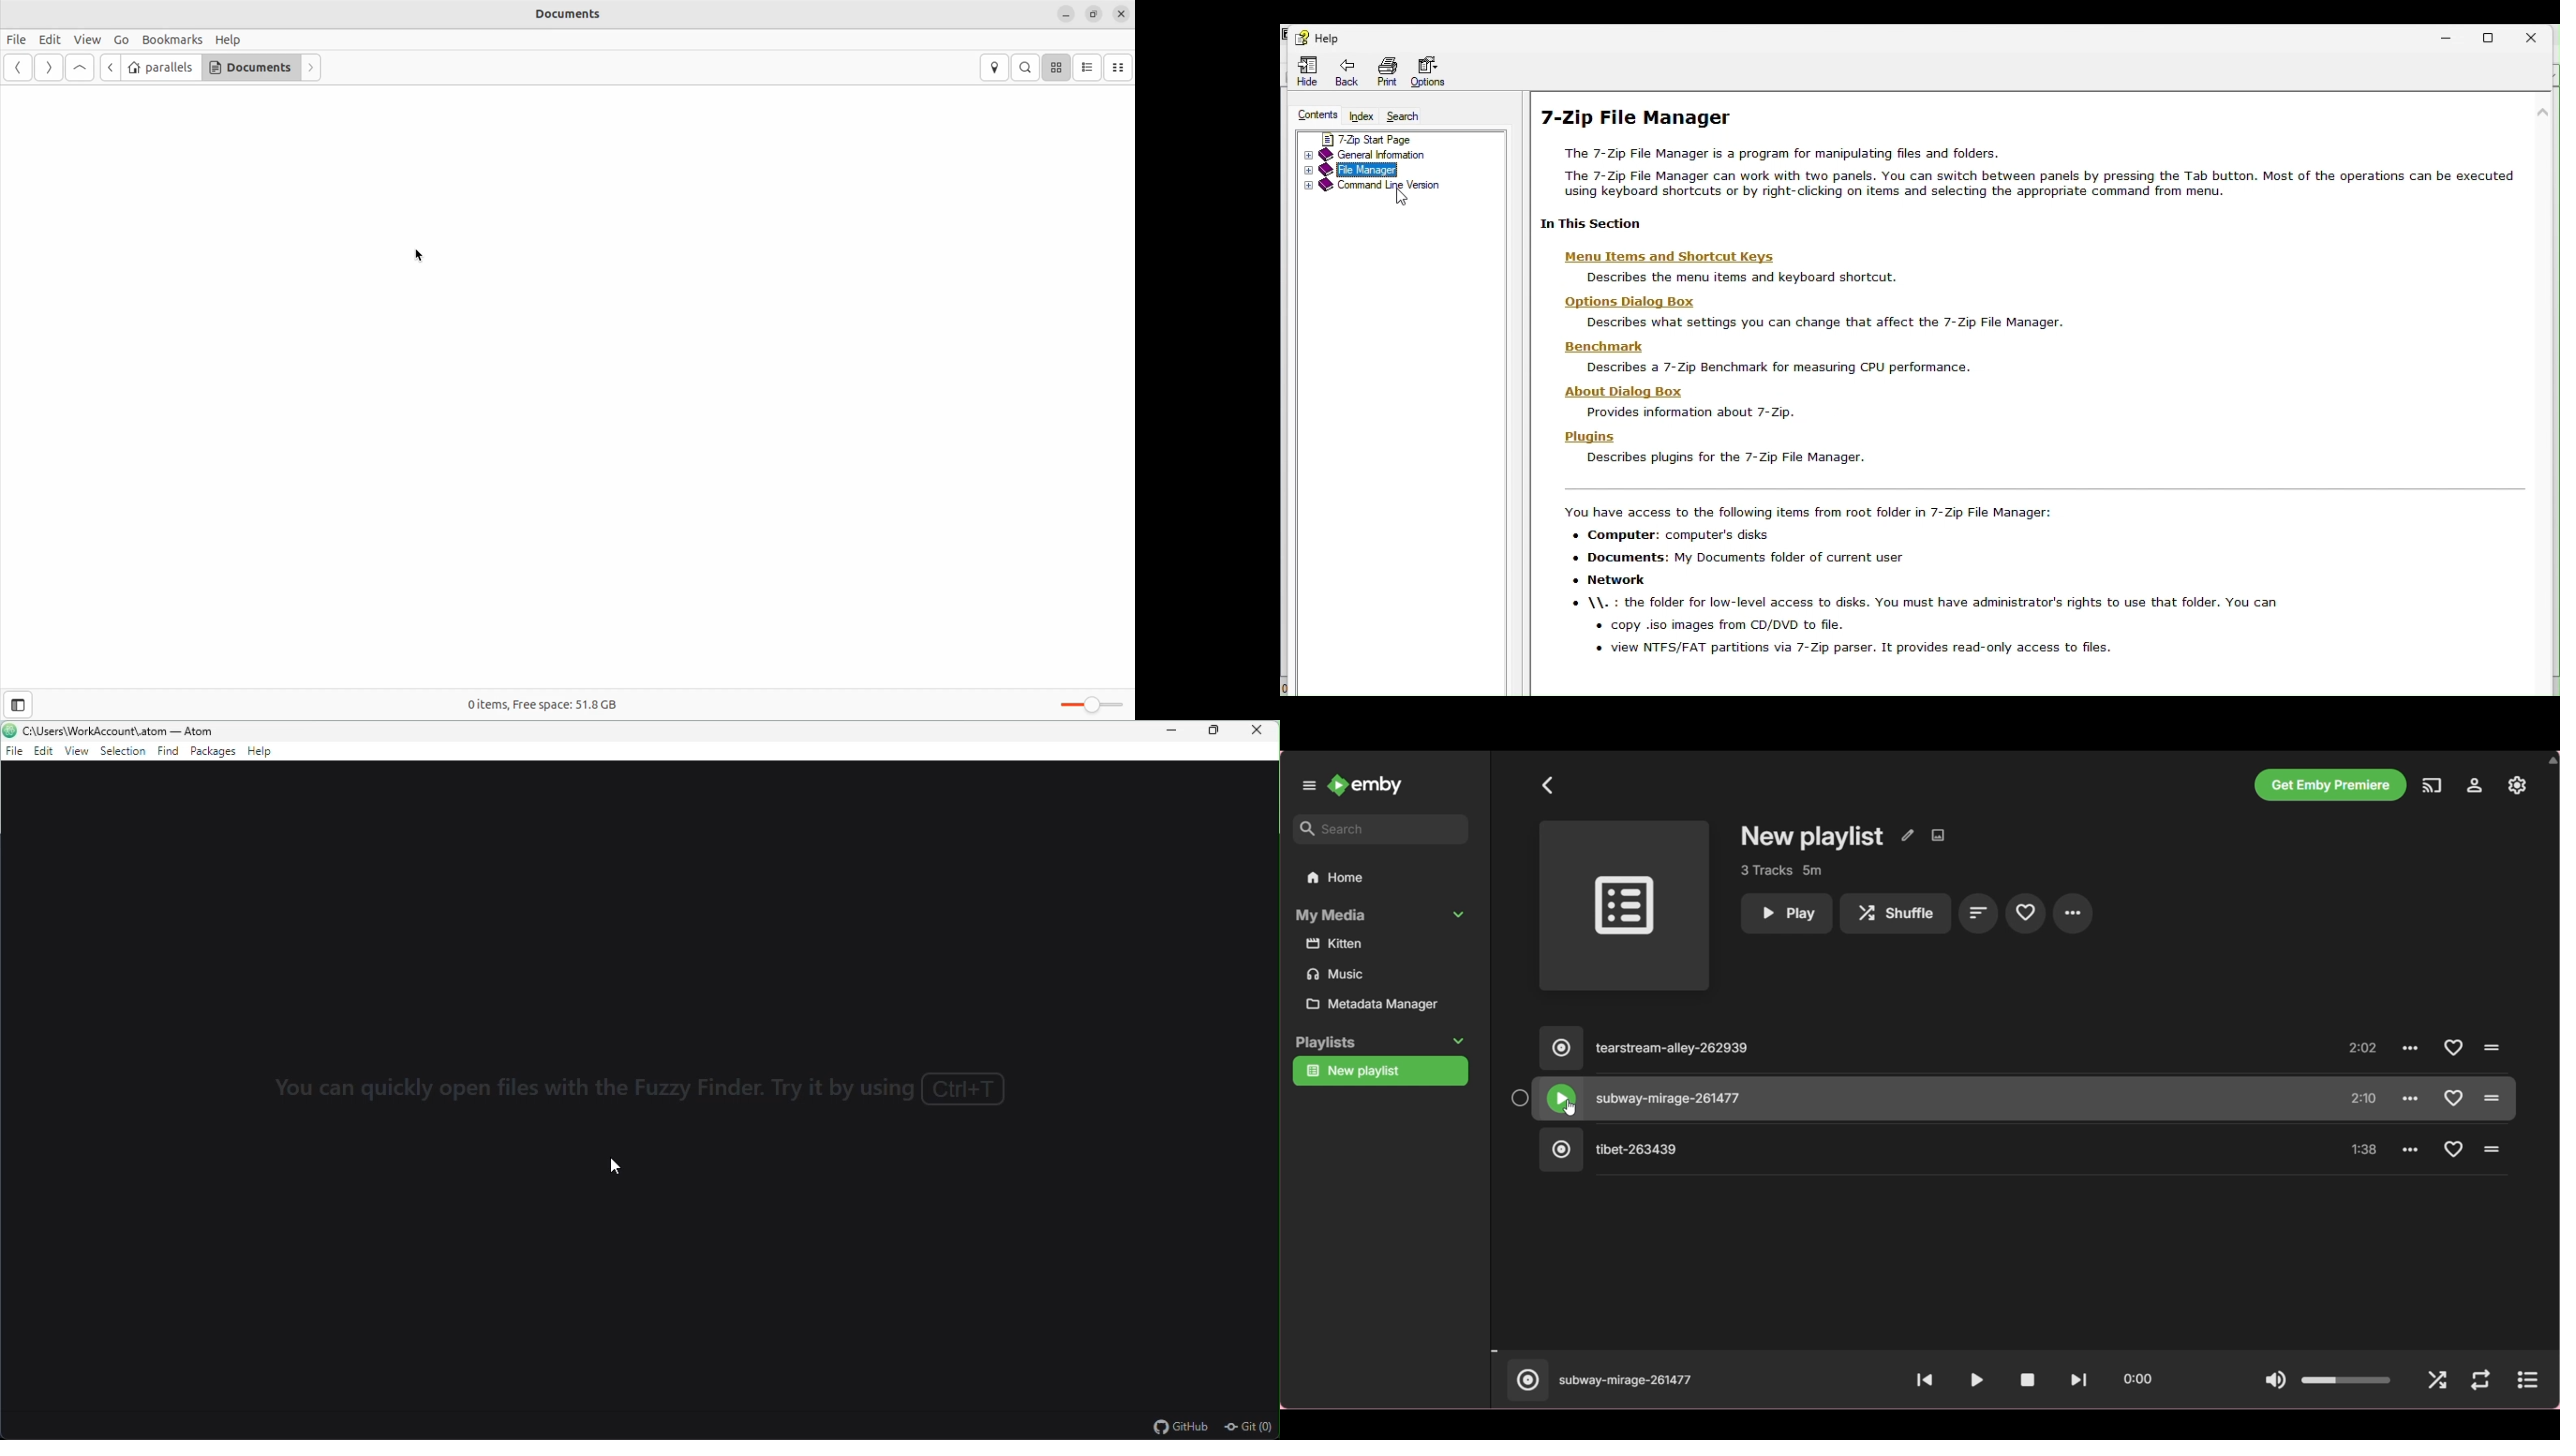  I want to click on About Dialog Box, so click(1625, 392).